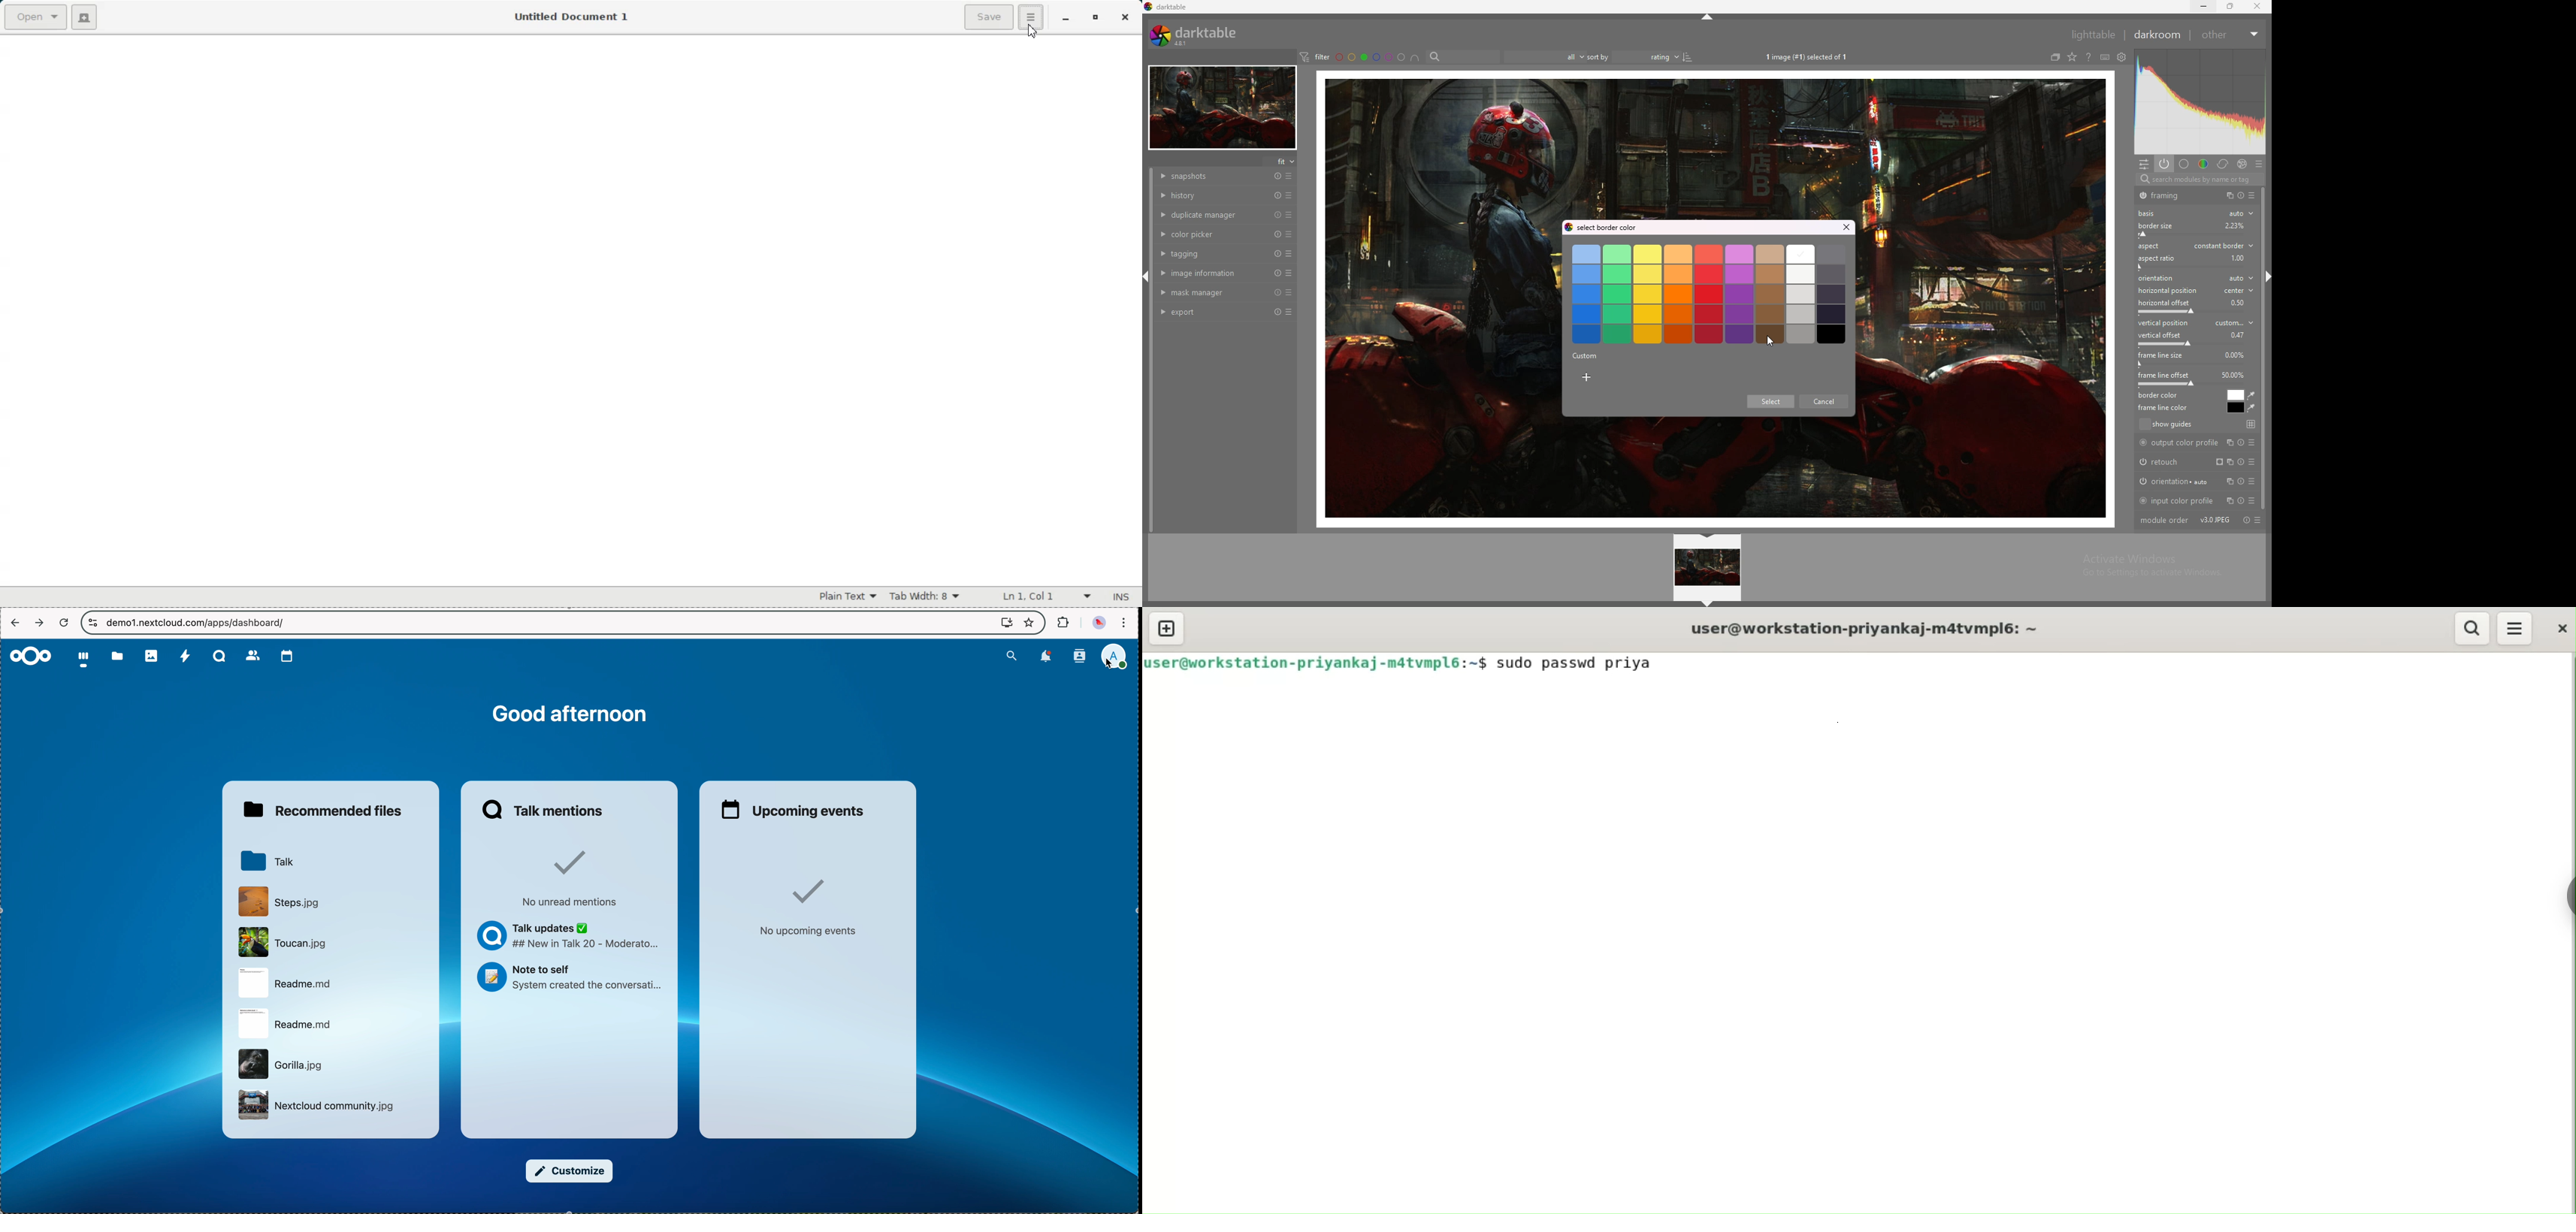 The height and width of the screenshot is (1232, 2576). Describe the element at coordinates (2227, 195) in the screenshot. I see `copy` at that location.